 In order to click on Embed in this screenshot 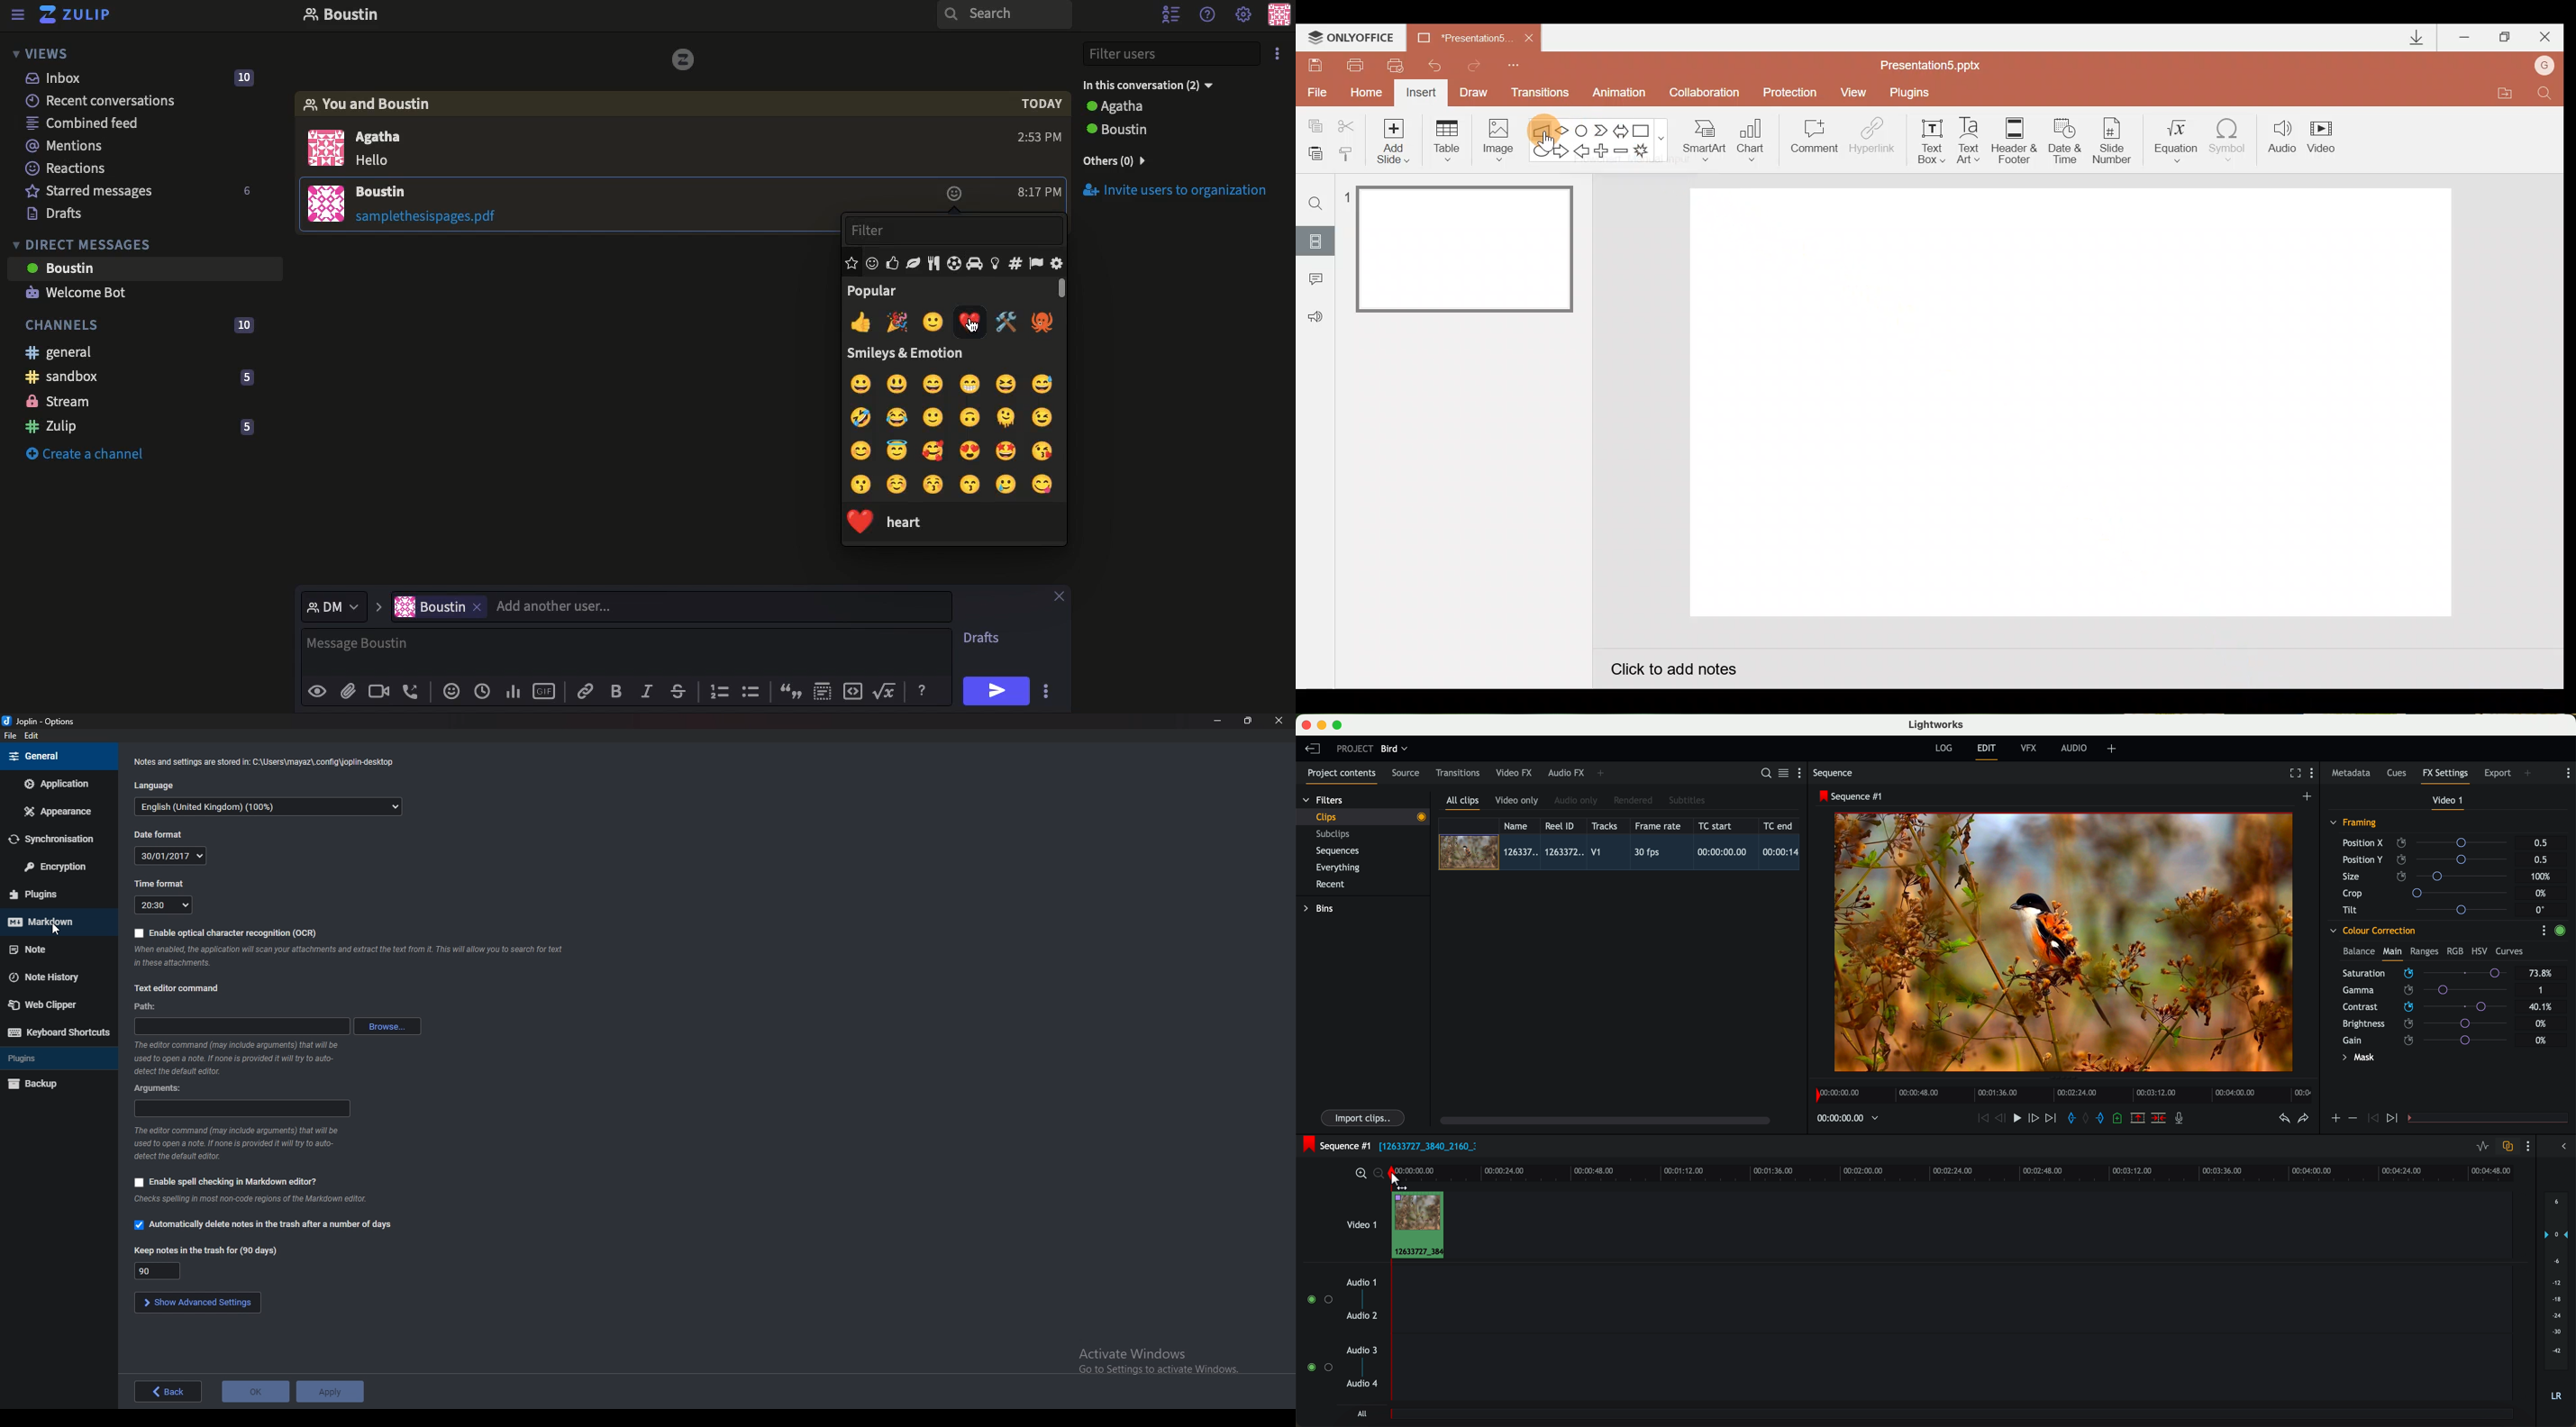, I will do `click(850, 689)`.